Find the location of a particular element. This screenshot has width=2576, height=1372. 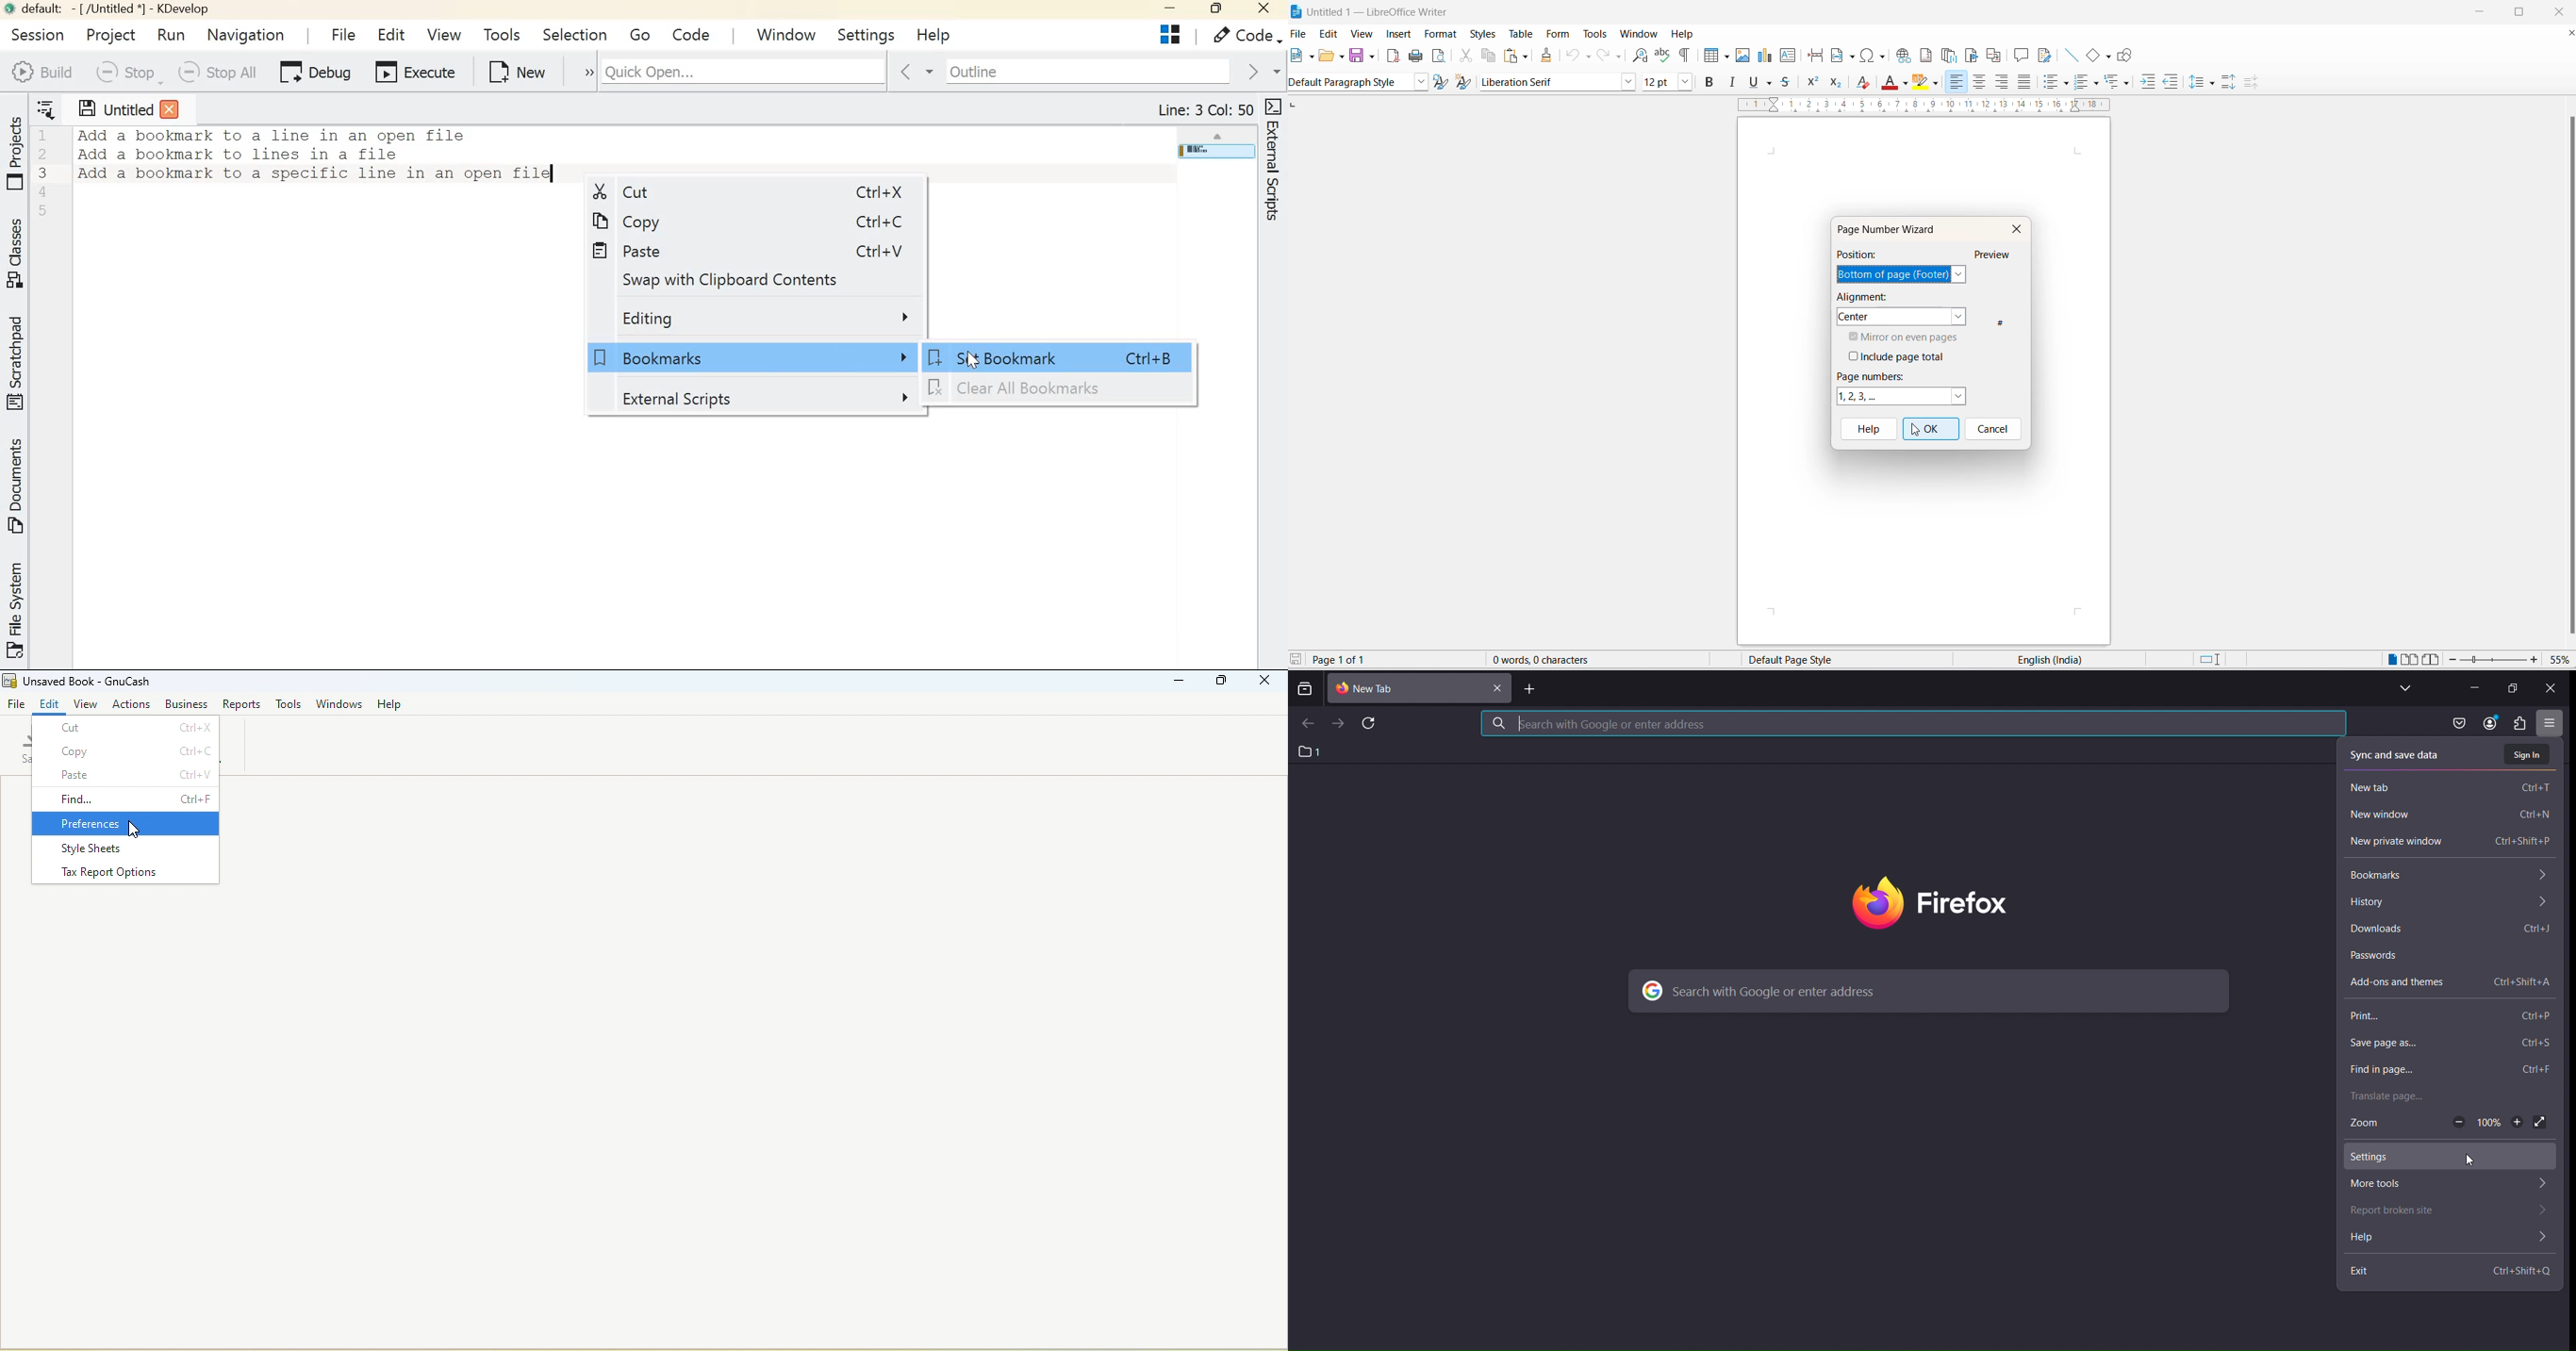

include page total checkbox is located at coordinates (1903, 356).